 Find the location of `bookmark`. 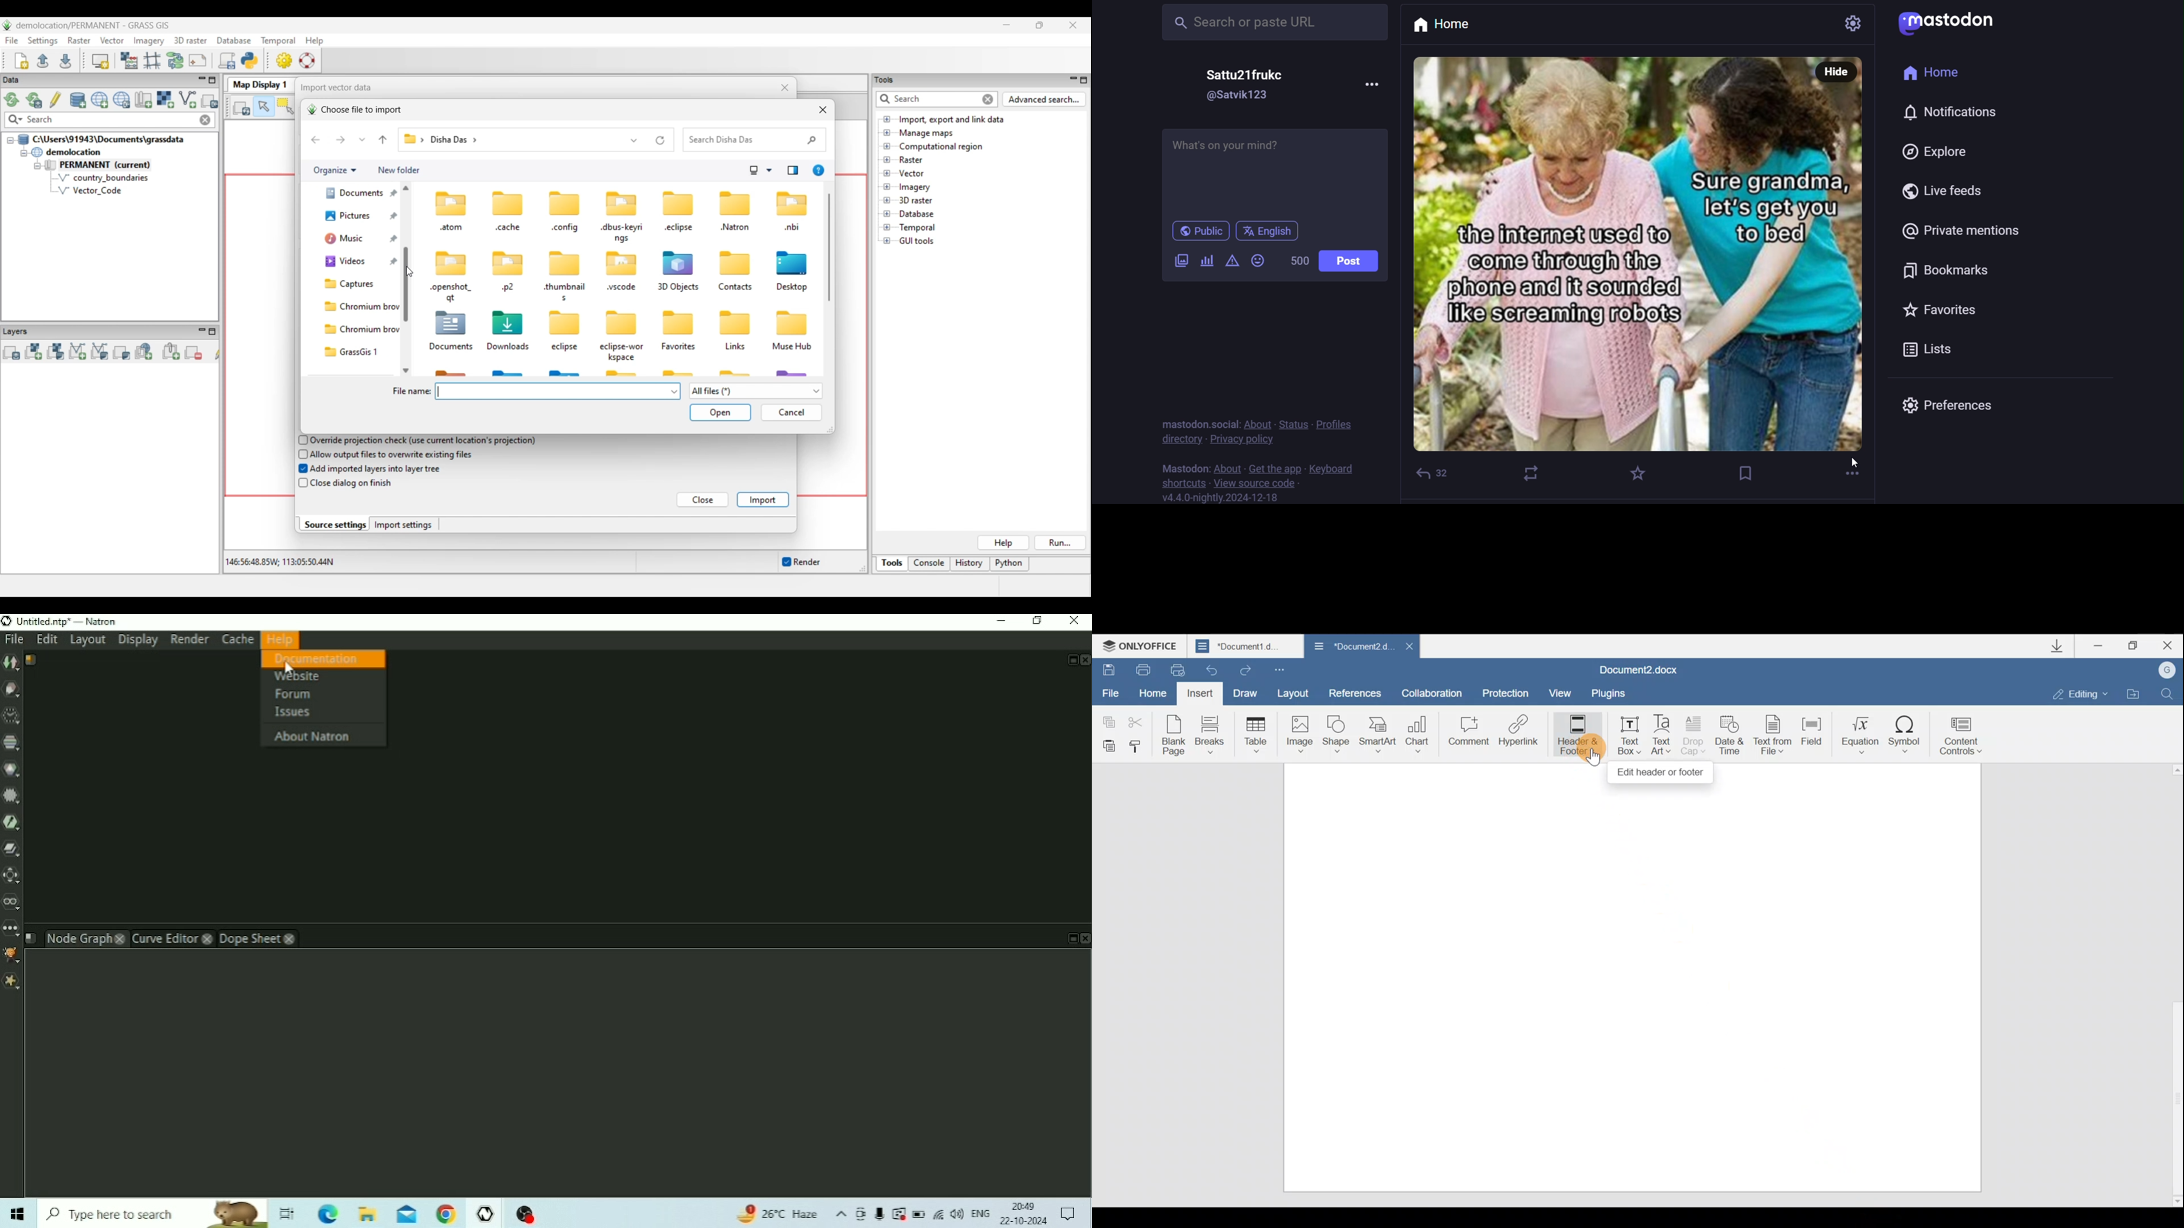

bookmark is located at coordinates (1745, 471).